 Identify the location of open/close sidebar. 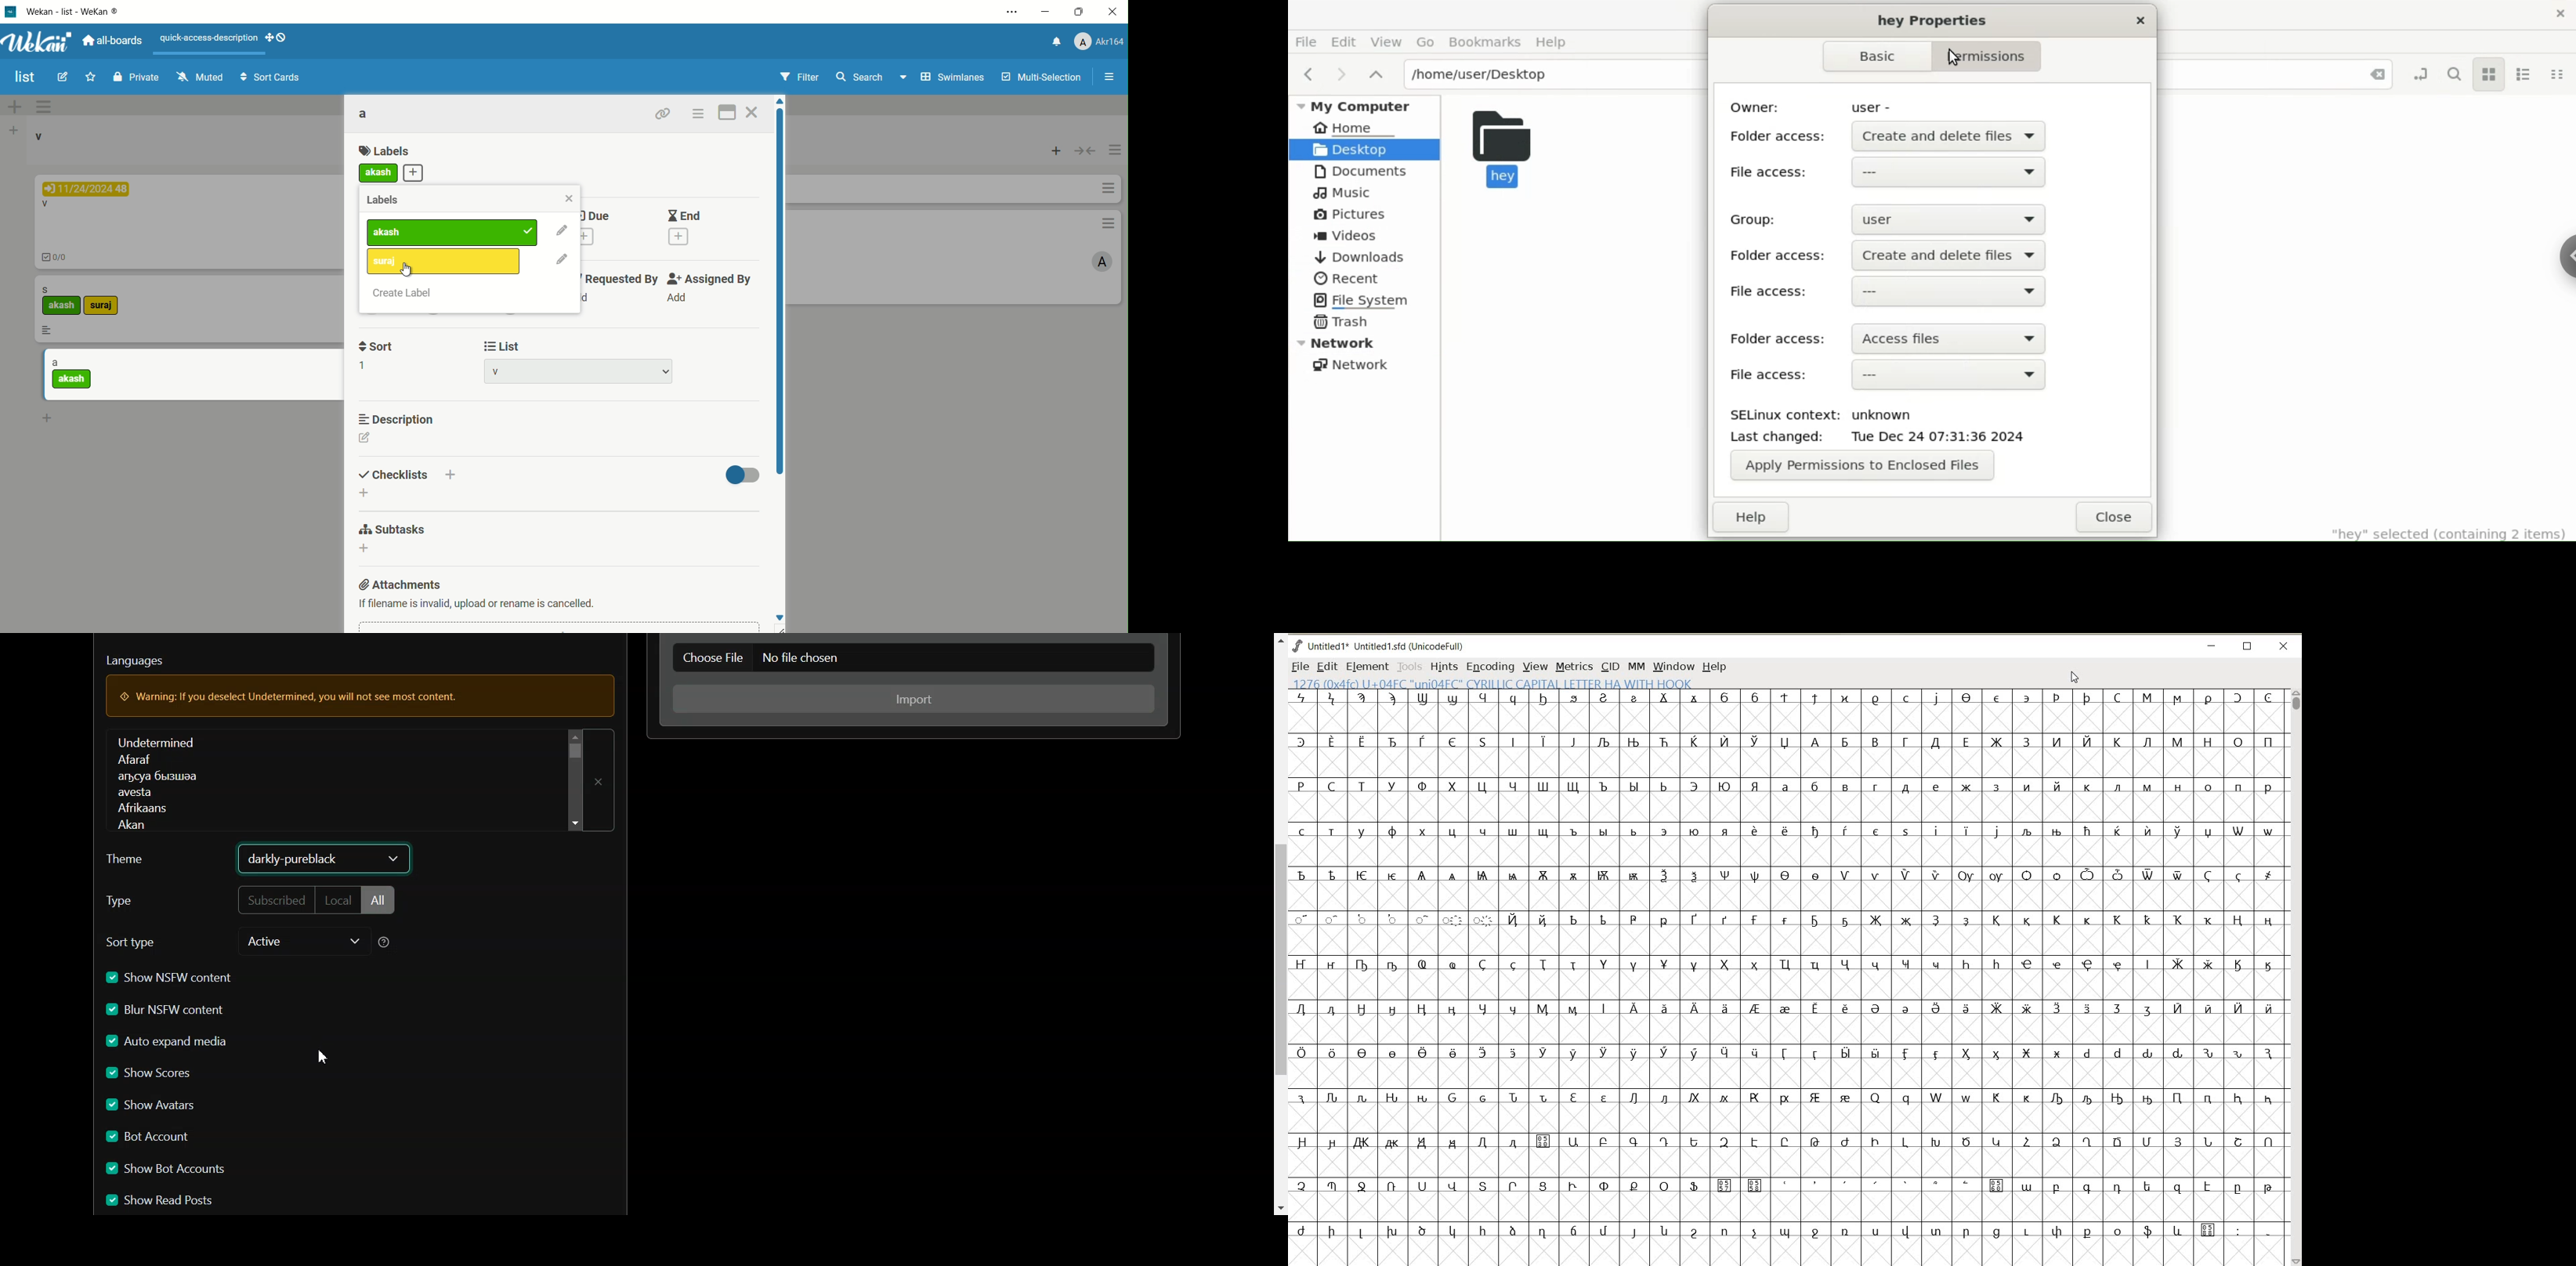
(1110, 77).